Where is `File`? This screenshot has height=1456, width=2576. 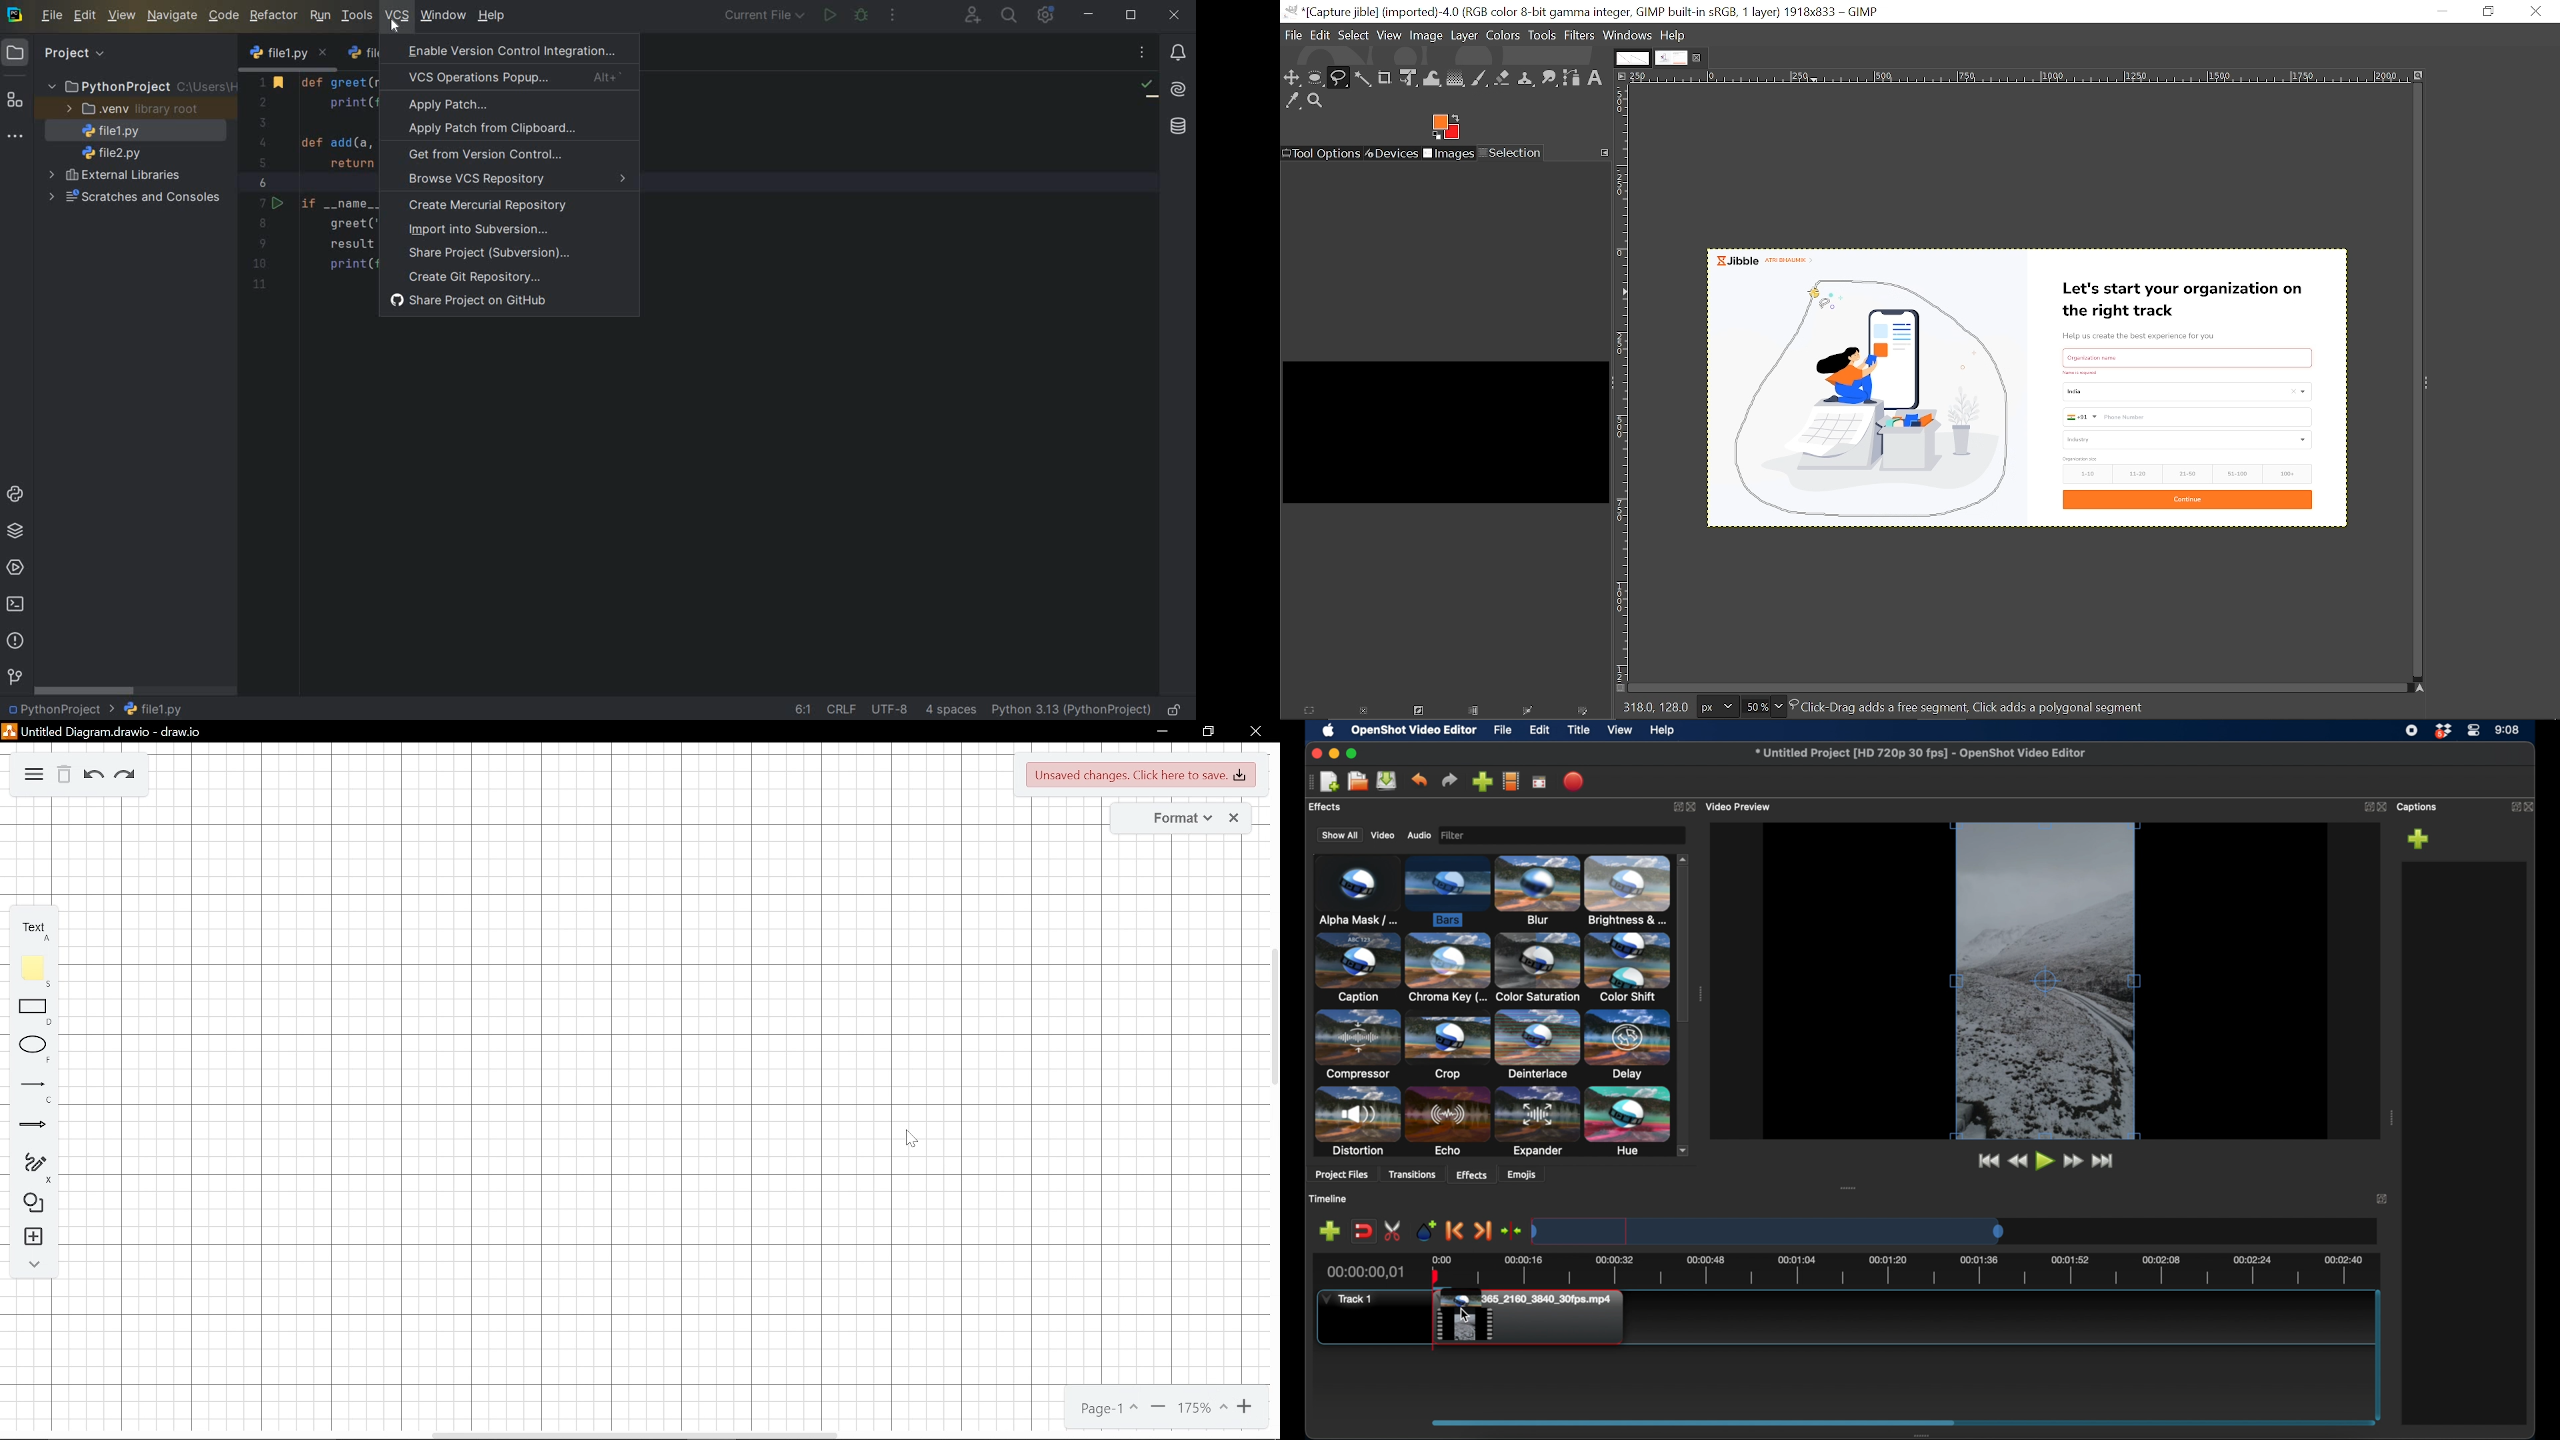
File is located at coordinates (1294, 34).